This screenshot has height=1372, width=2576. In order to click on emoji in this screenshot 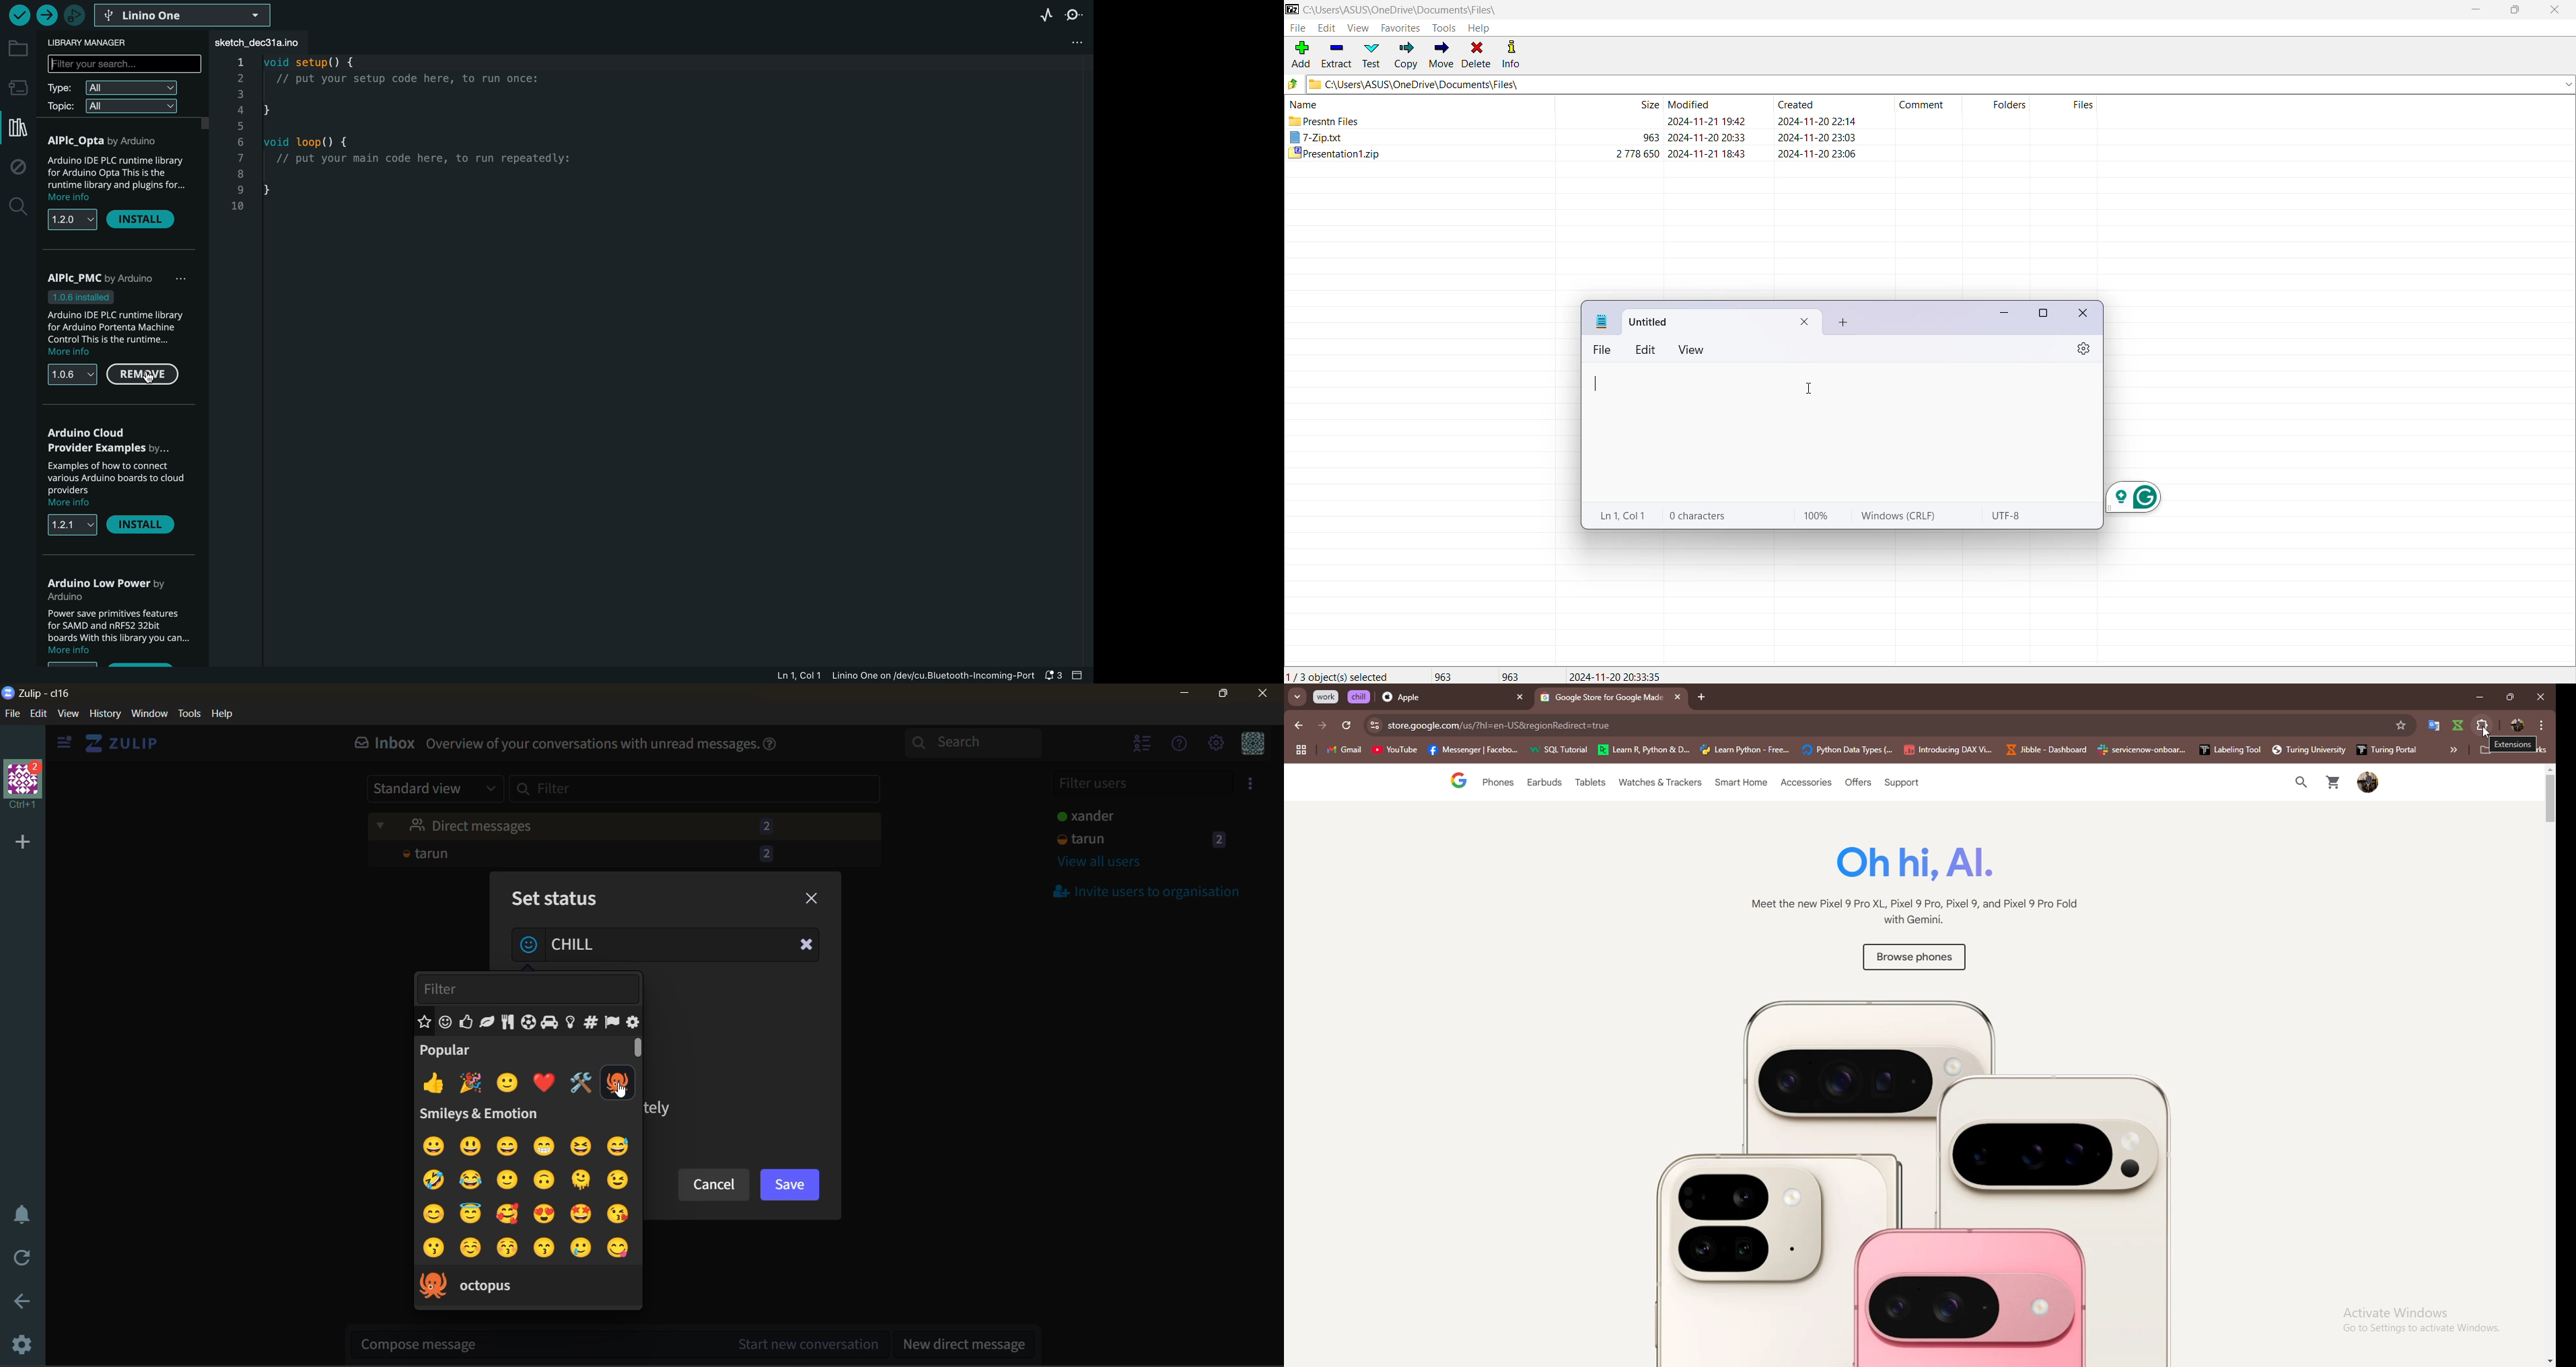, I will do `click(544, 1082)`.